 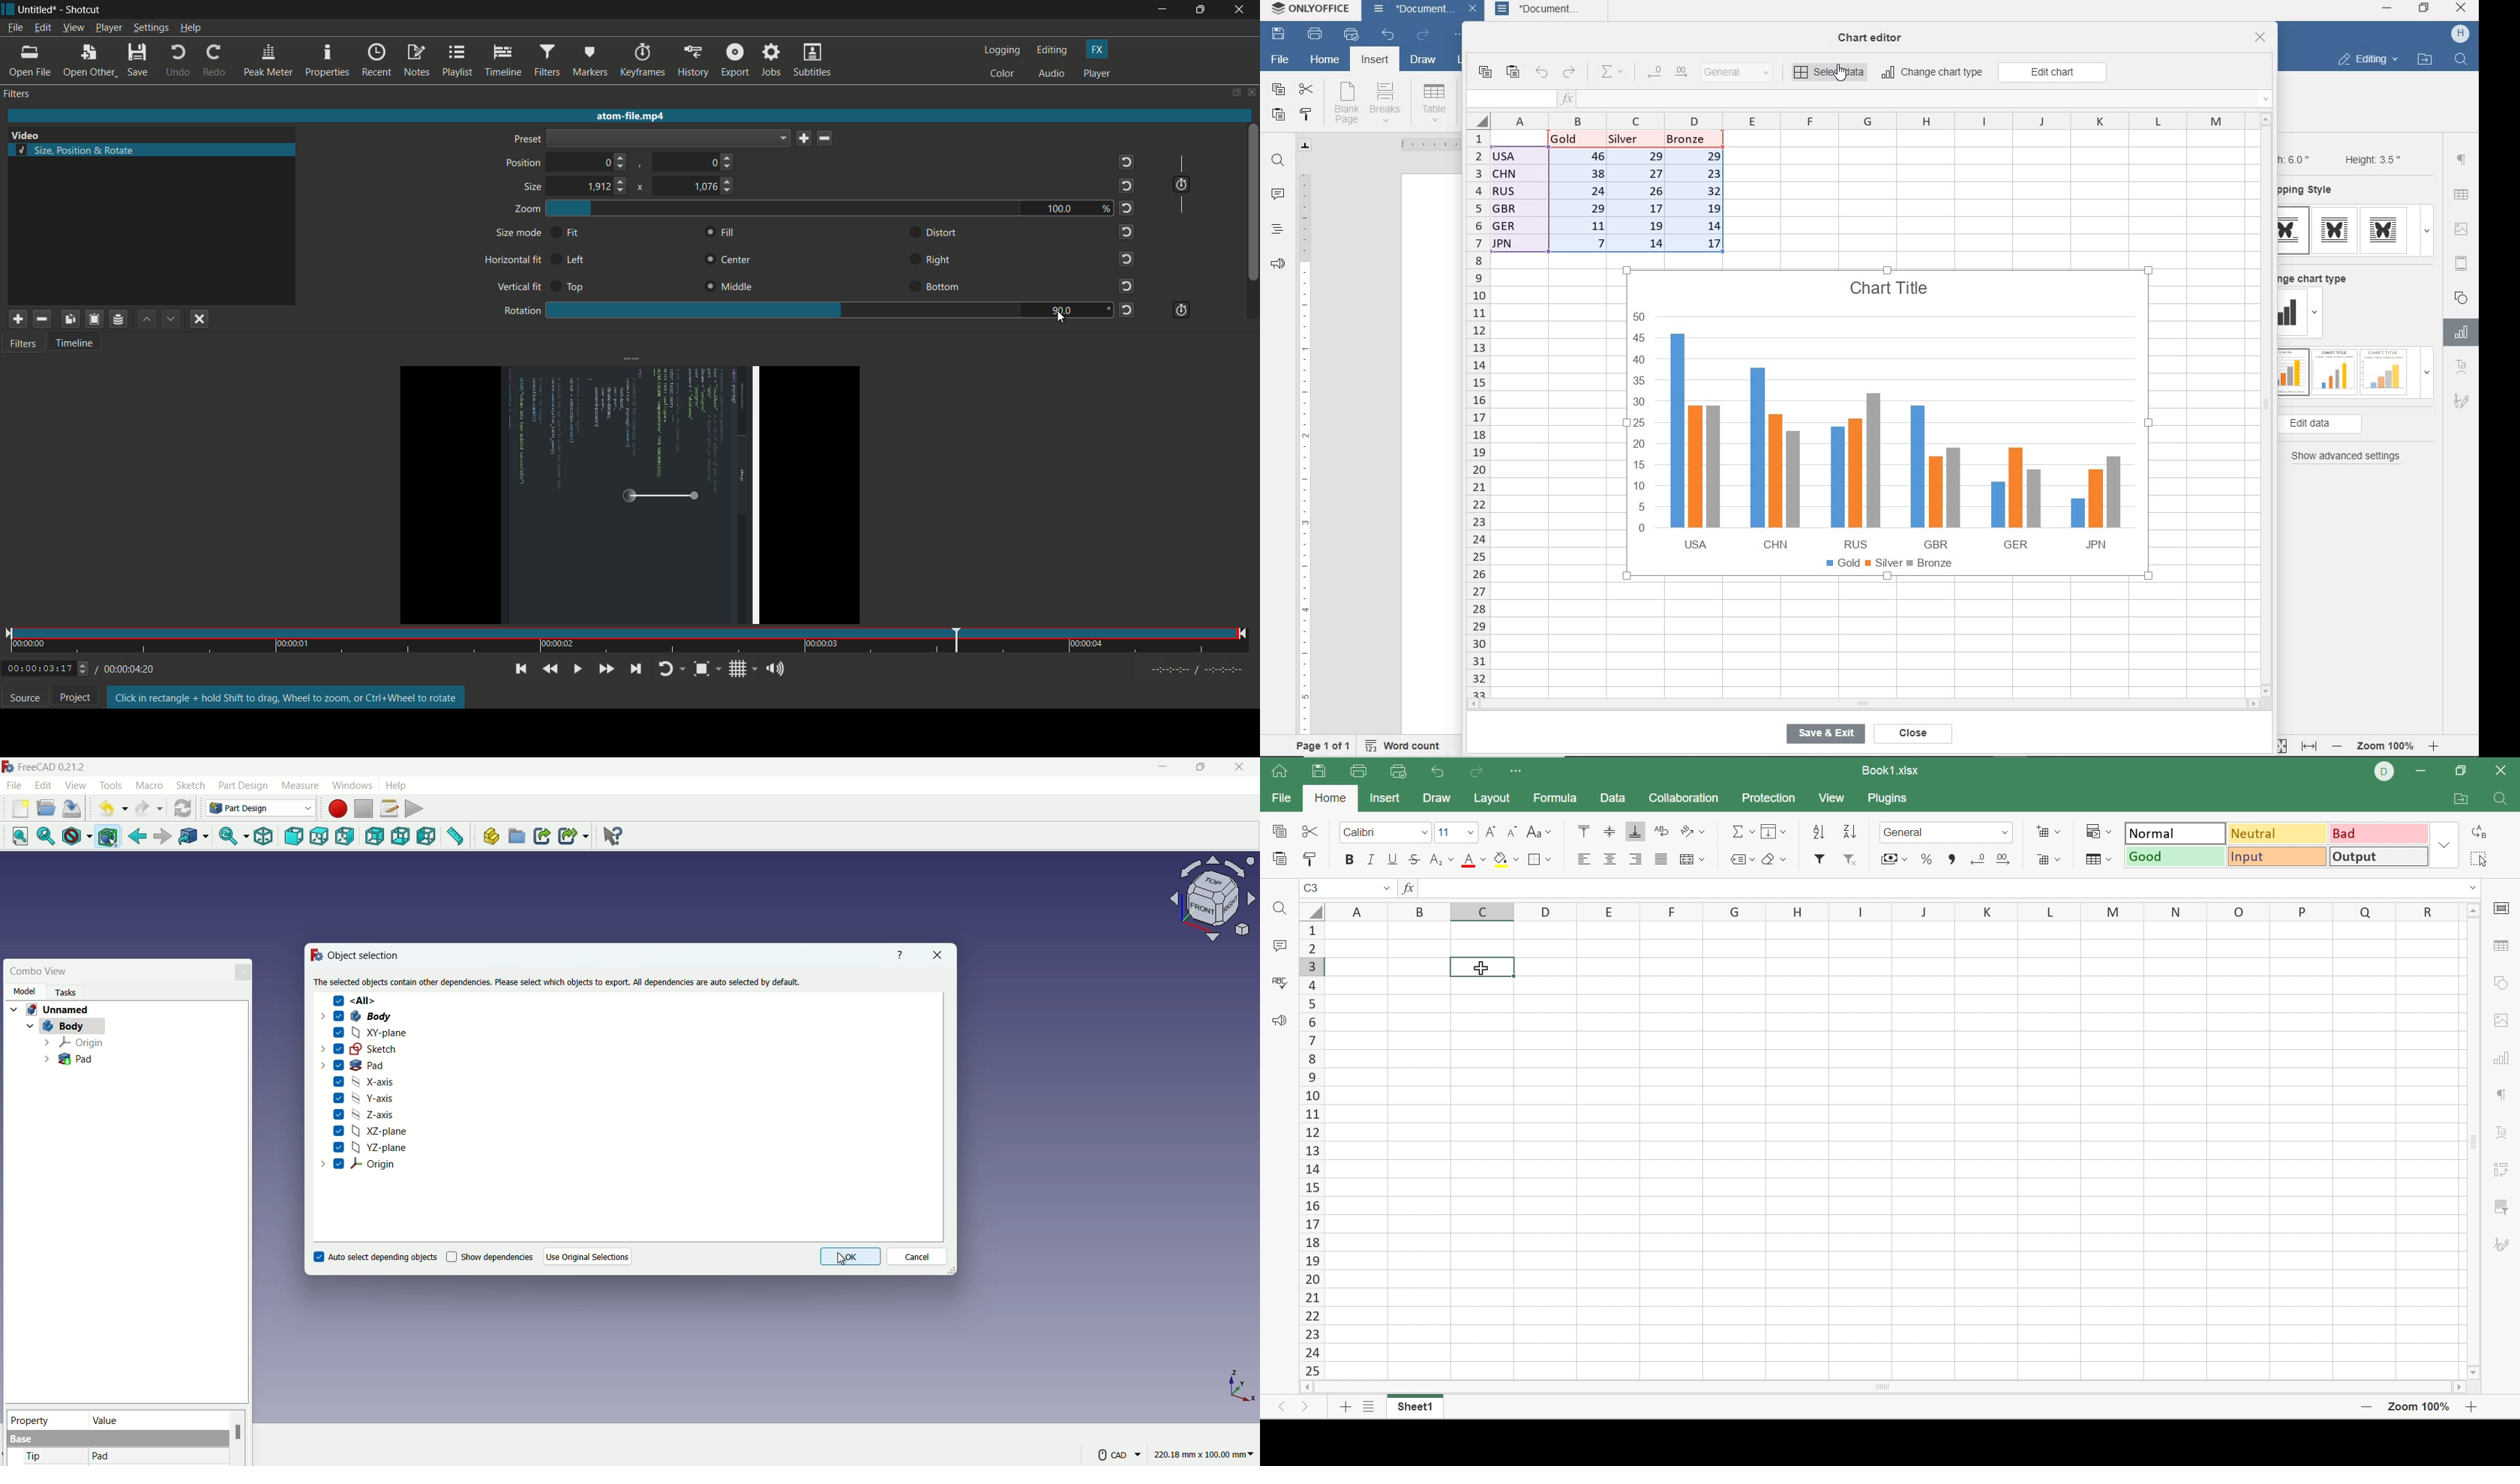 I want to click on skip to the next point, so click(x=635, y=669).